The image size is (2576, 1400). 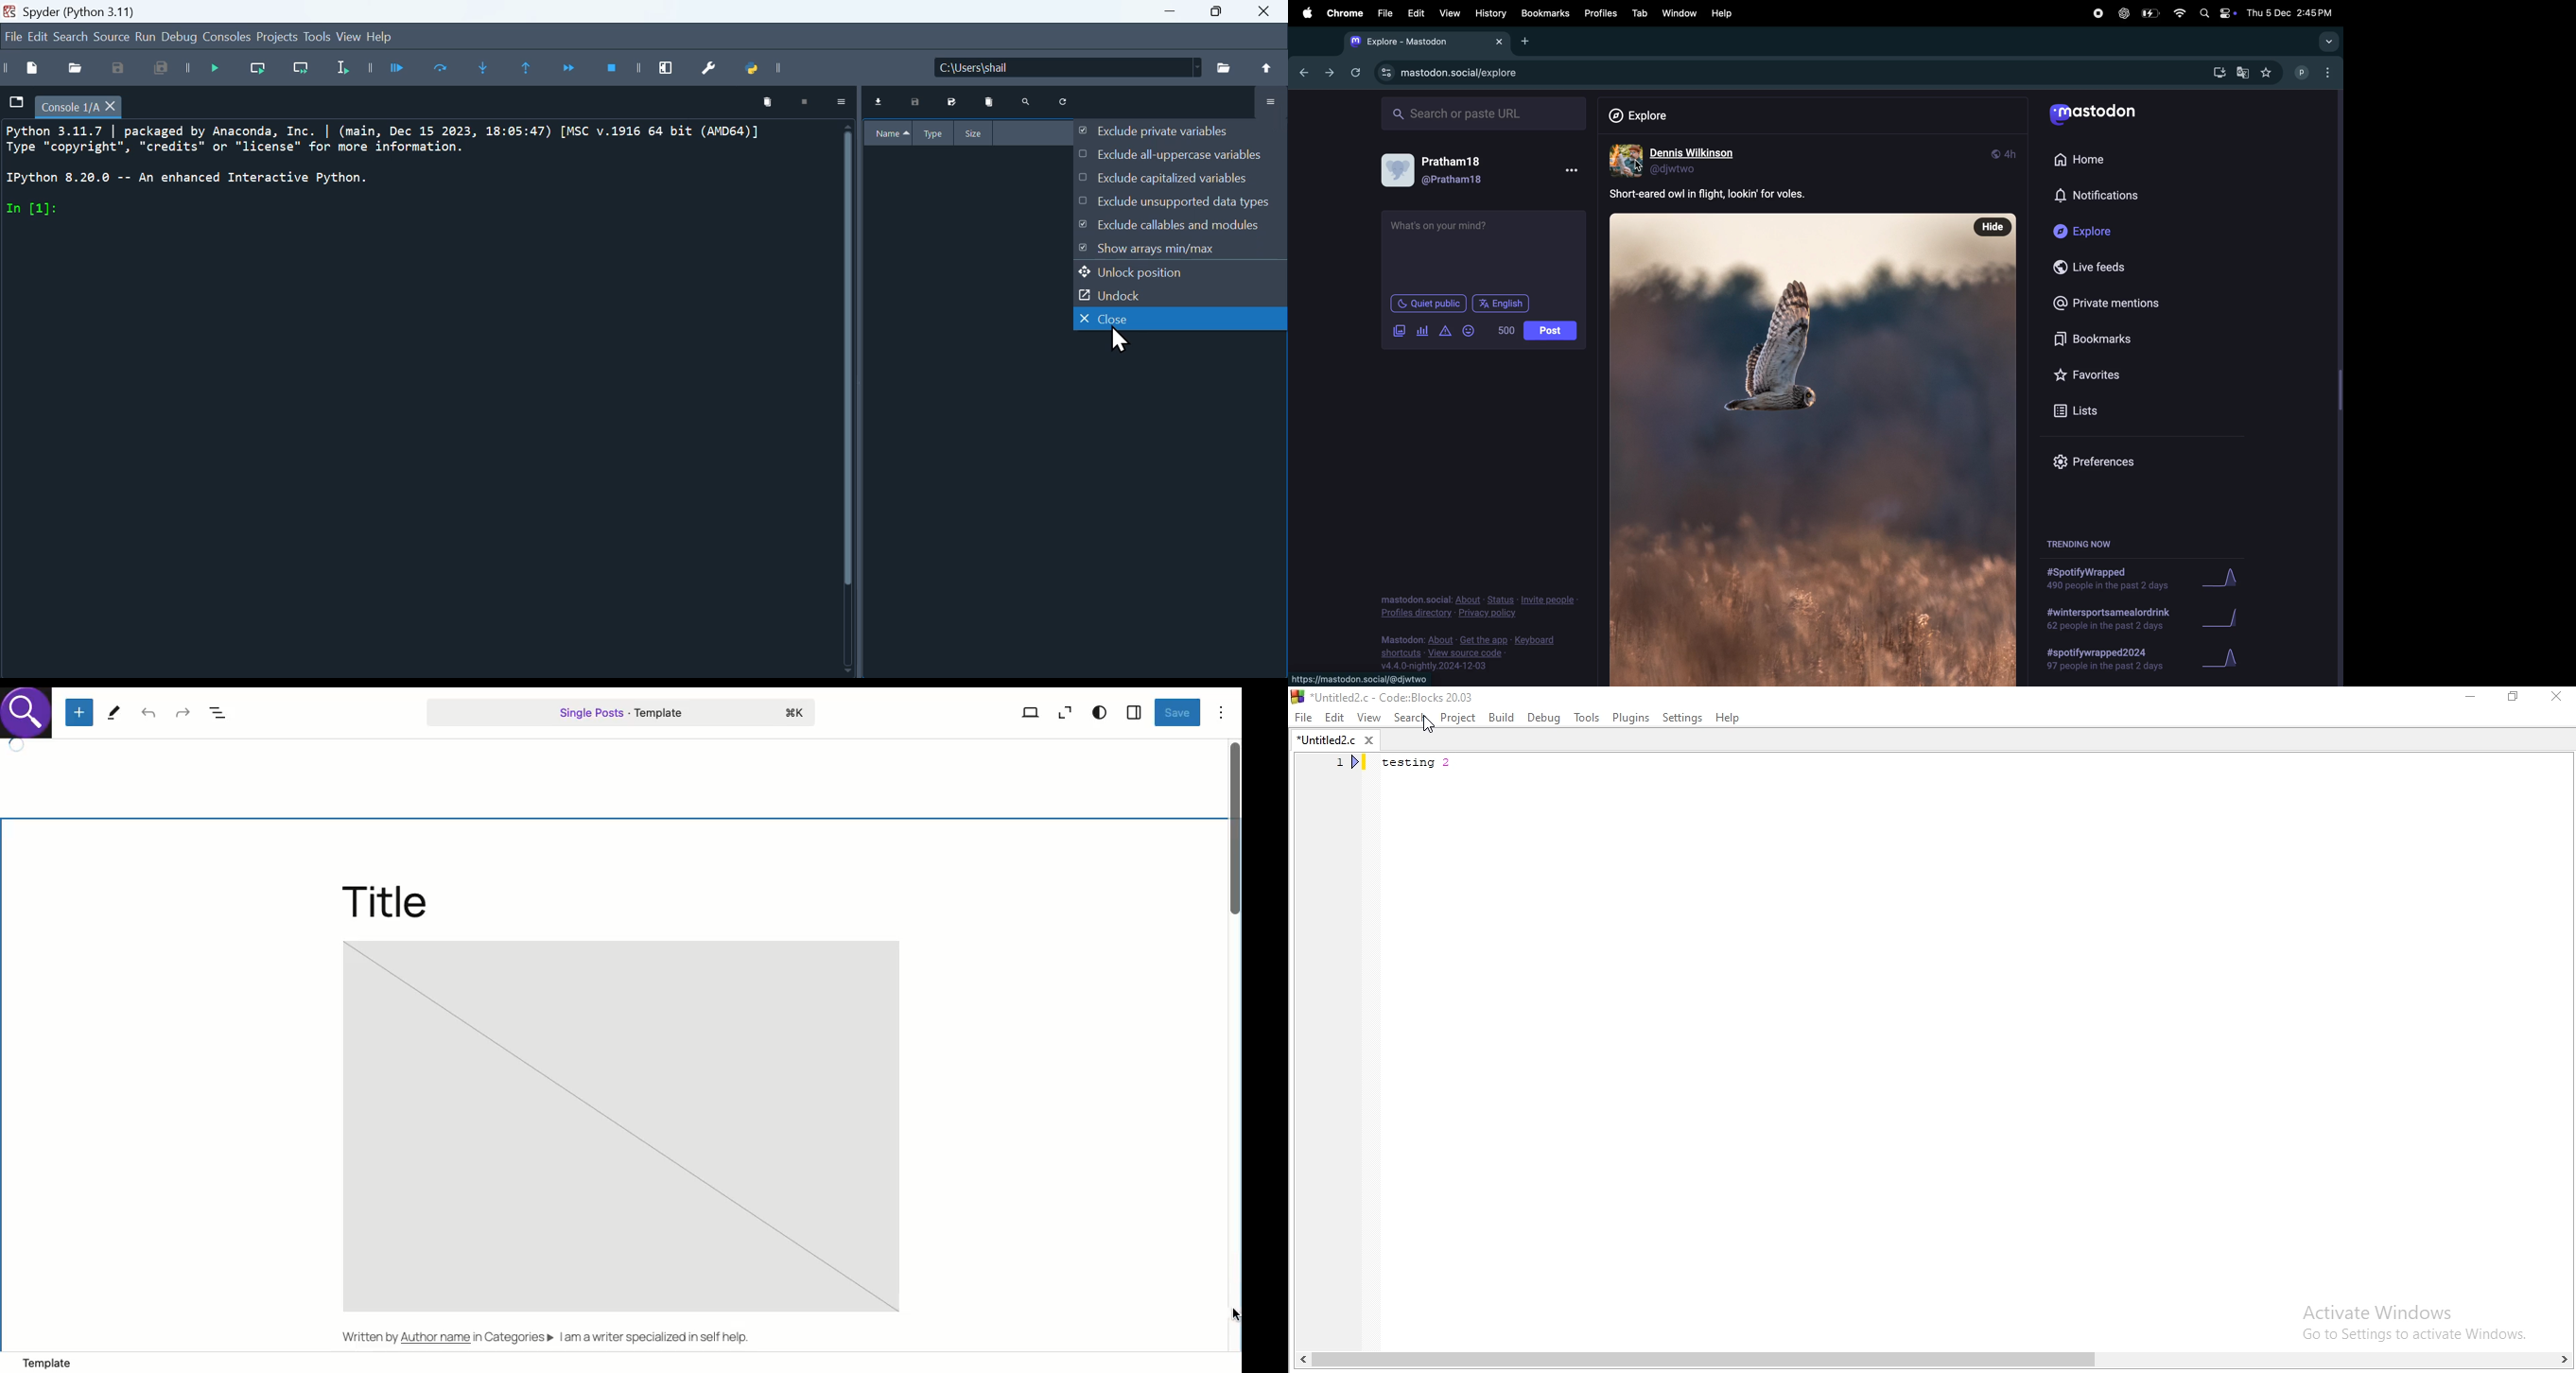 What do you see at coordinates (1429, 725) in the screenshot?
I see `cursor` at bounding box center [1429, 725].